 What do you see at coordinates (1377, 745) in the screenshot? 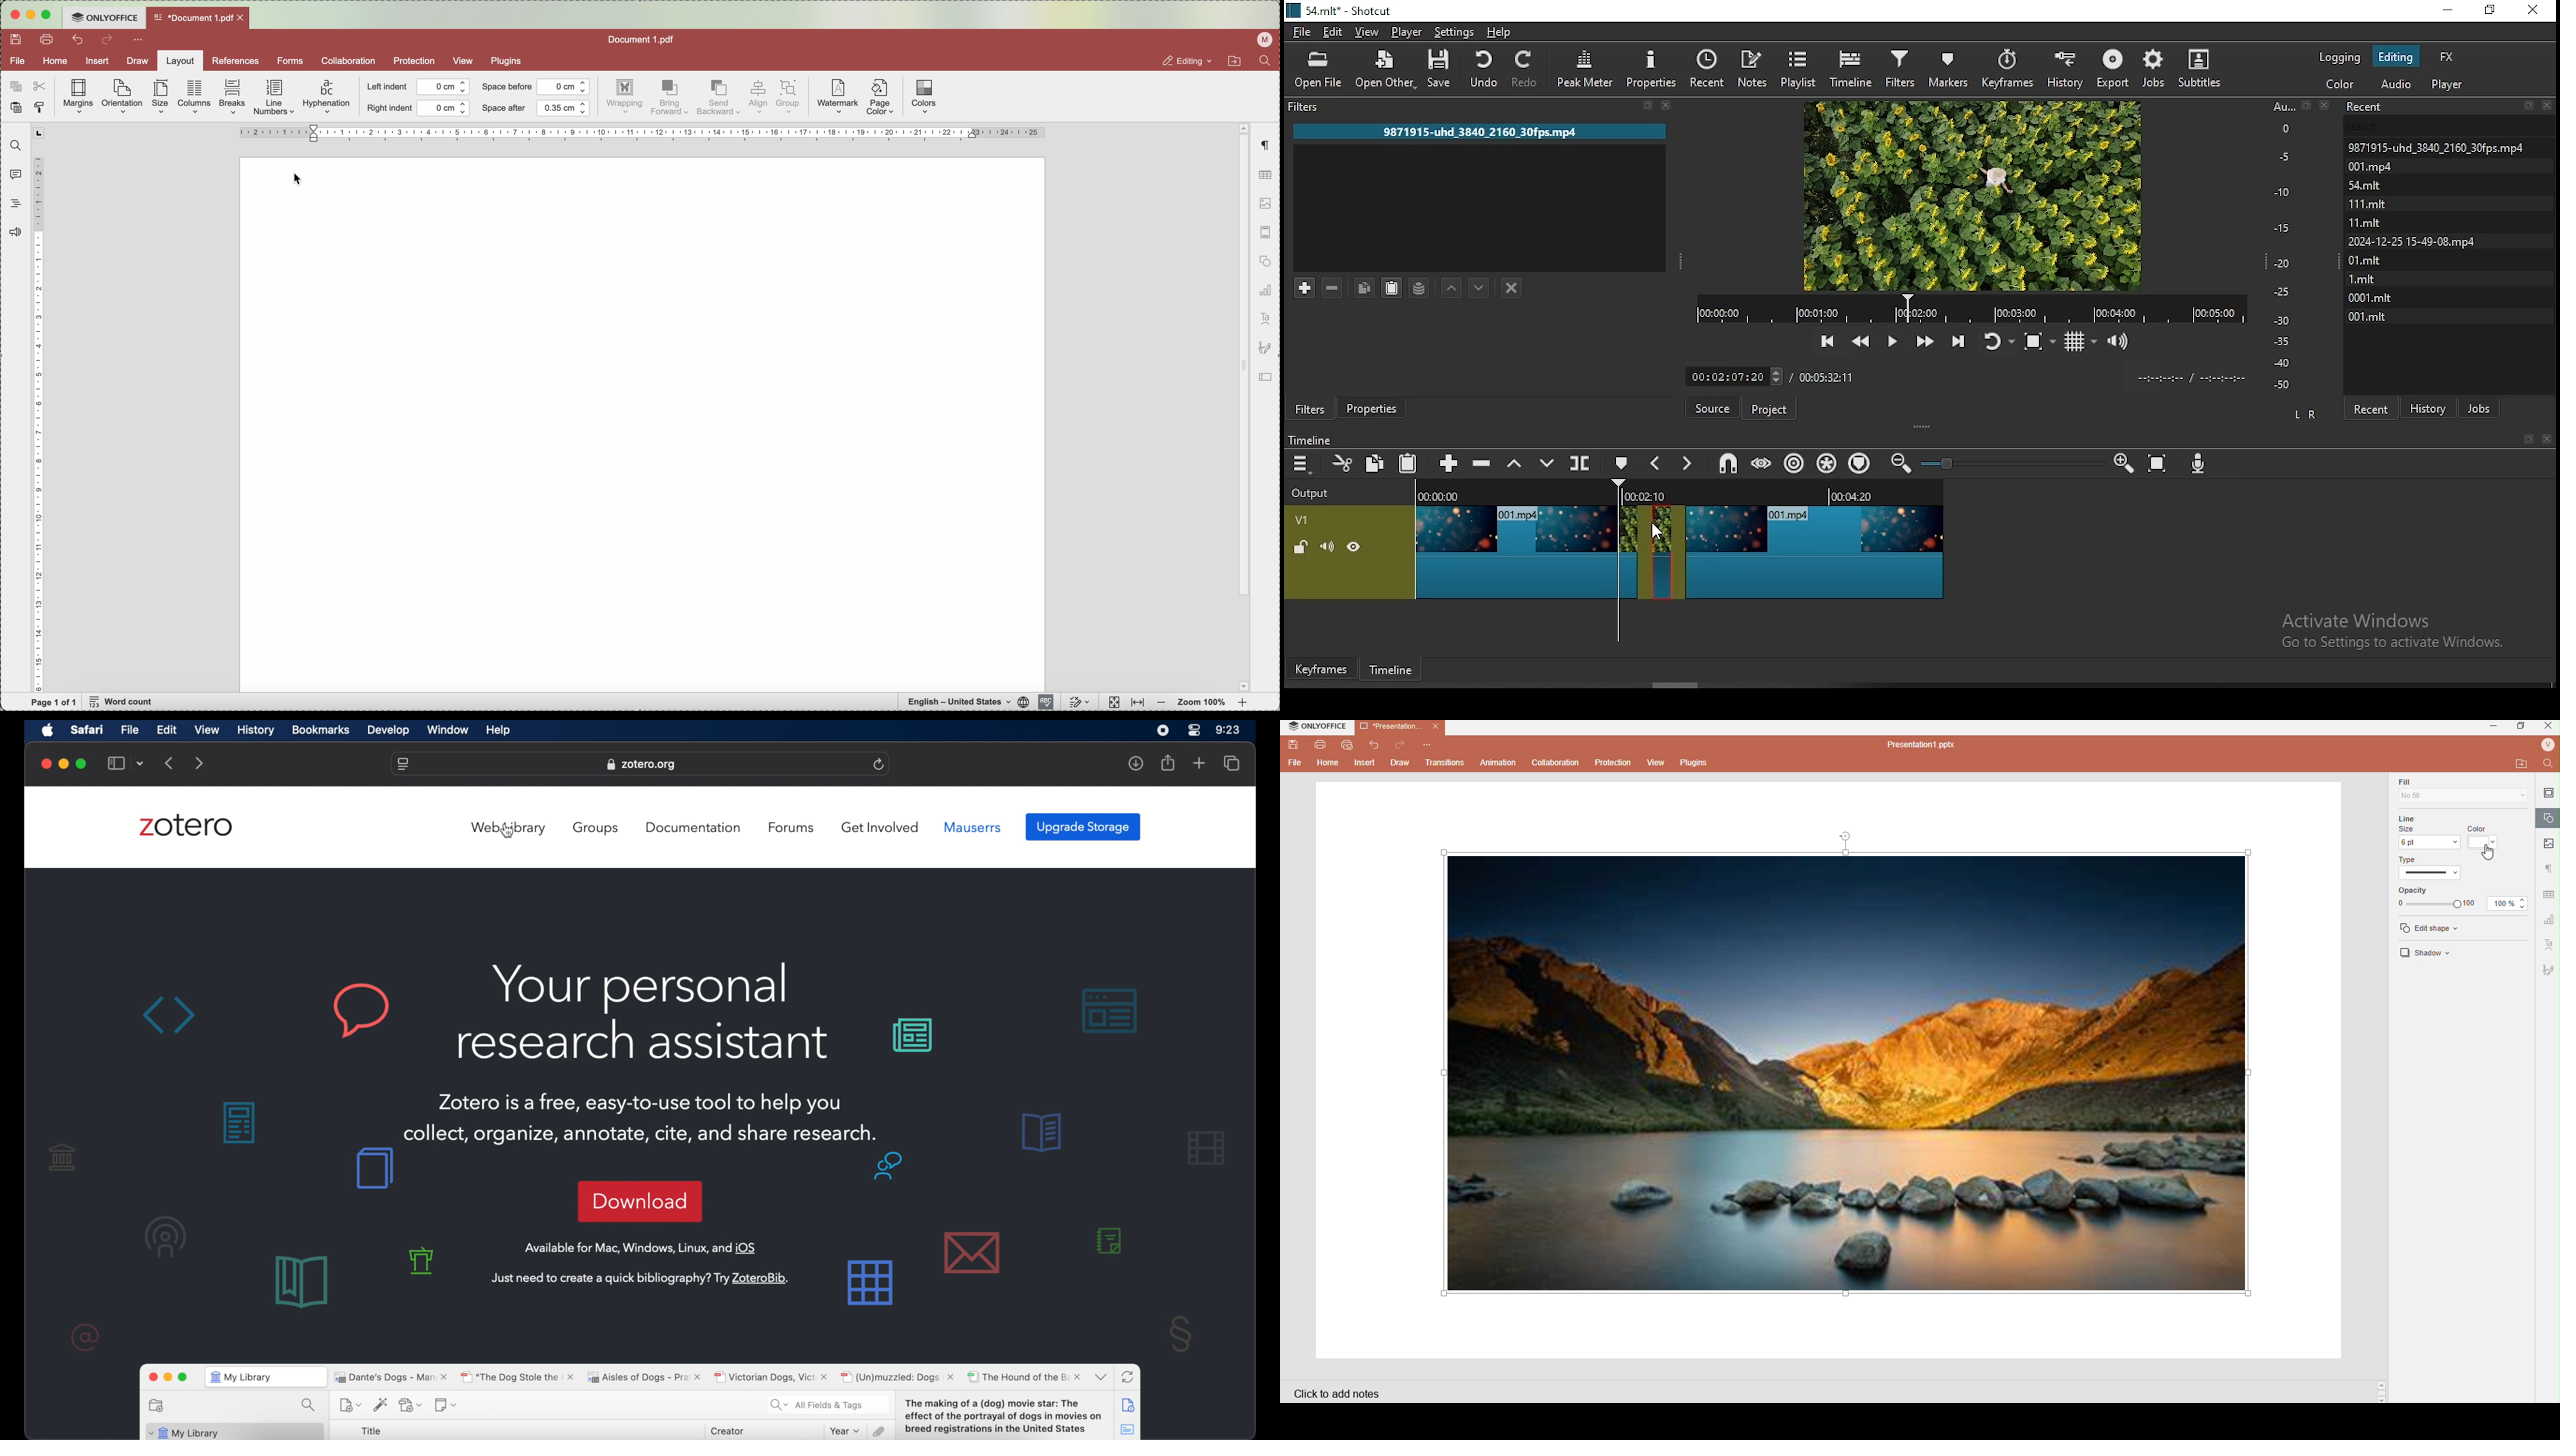
I see `Undo` at bounding box center [1377, 745].